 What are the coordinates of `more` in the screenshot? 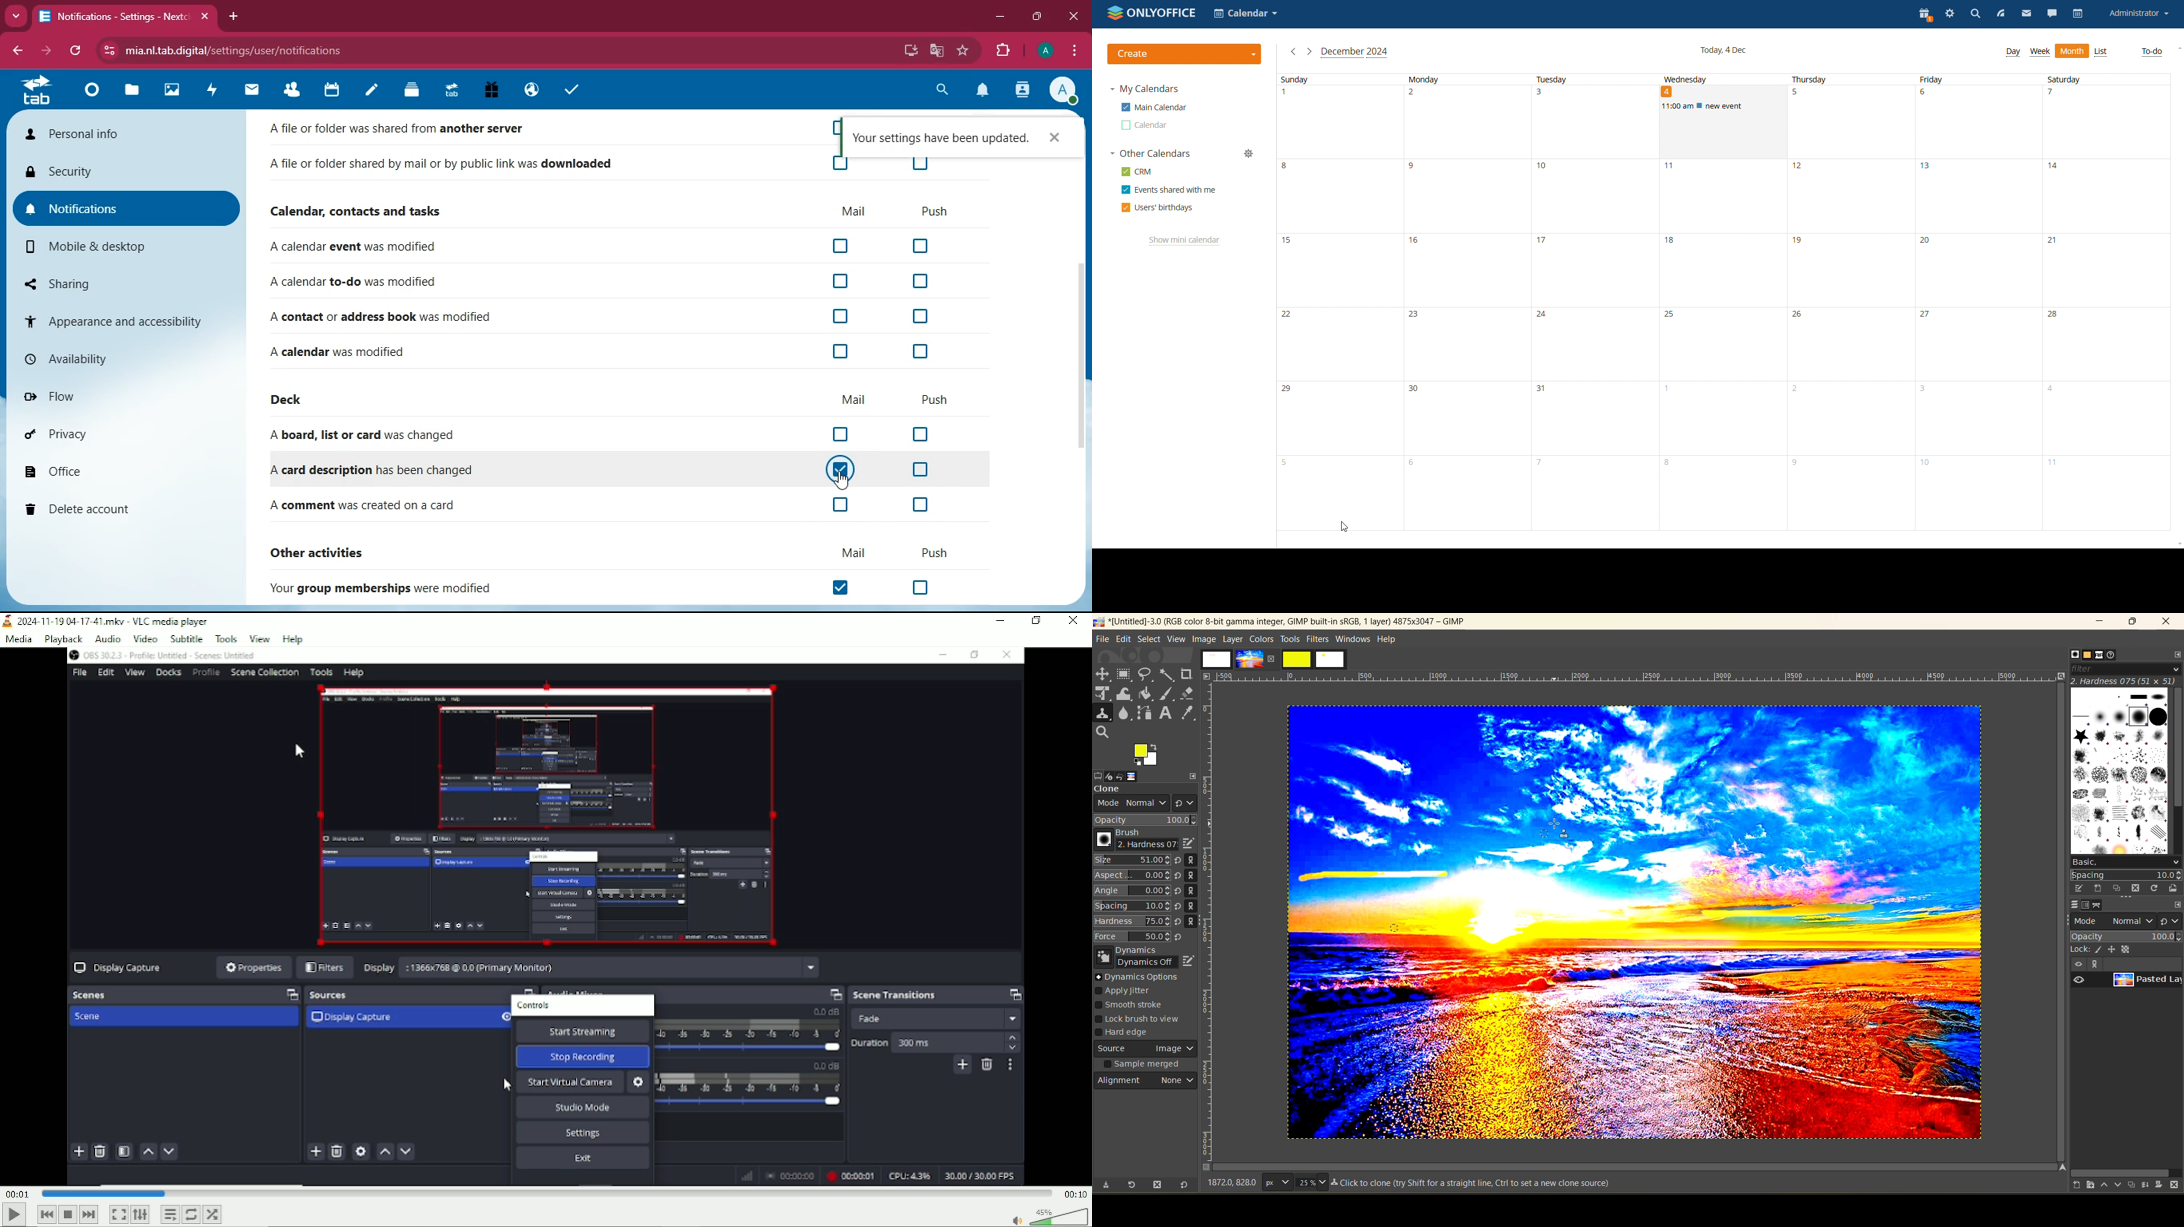 It's located at (14, 16).